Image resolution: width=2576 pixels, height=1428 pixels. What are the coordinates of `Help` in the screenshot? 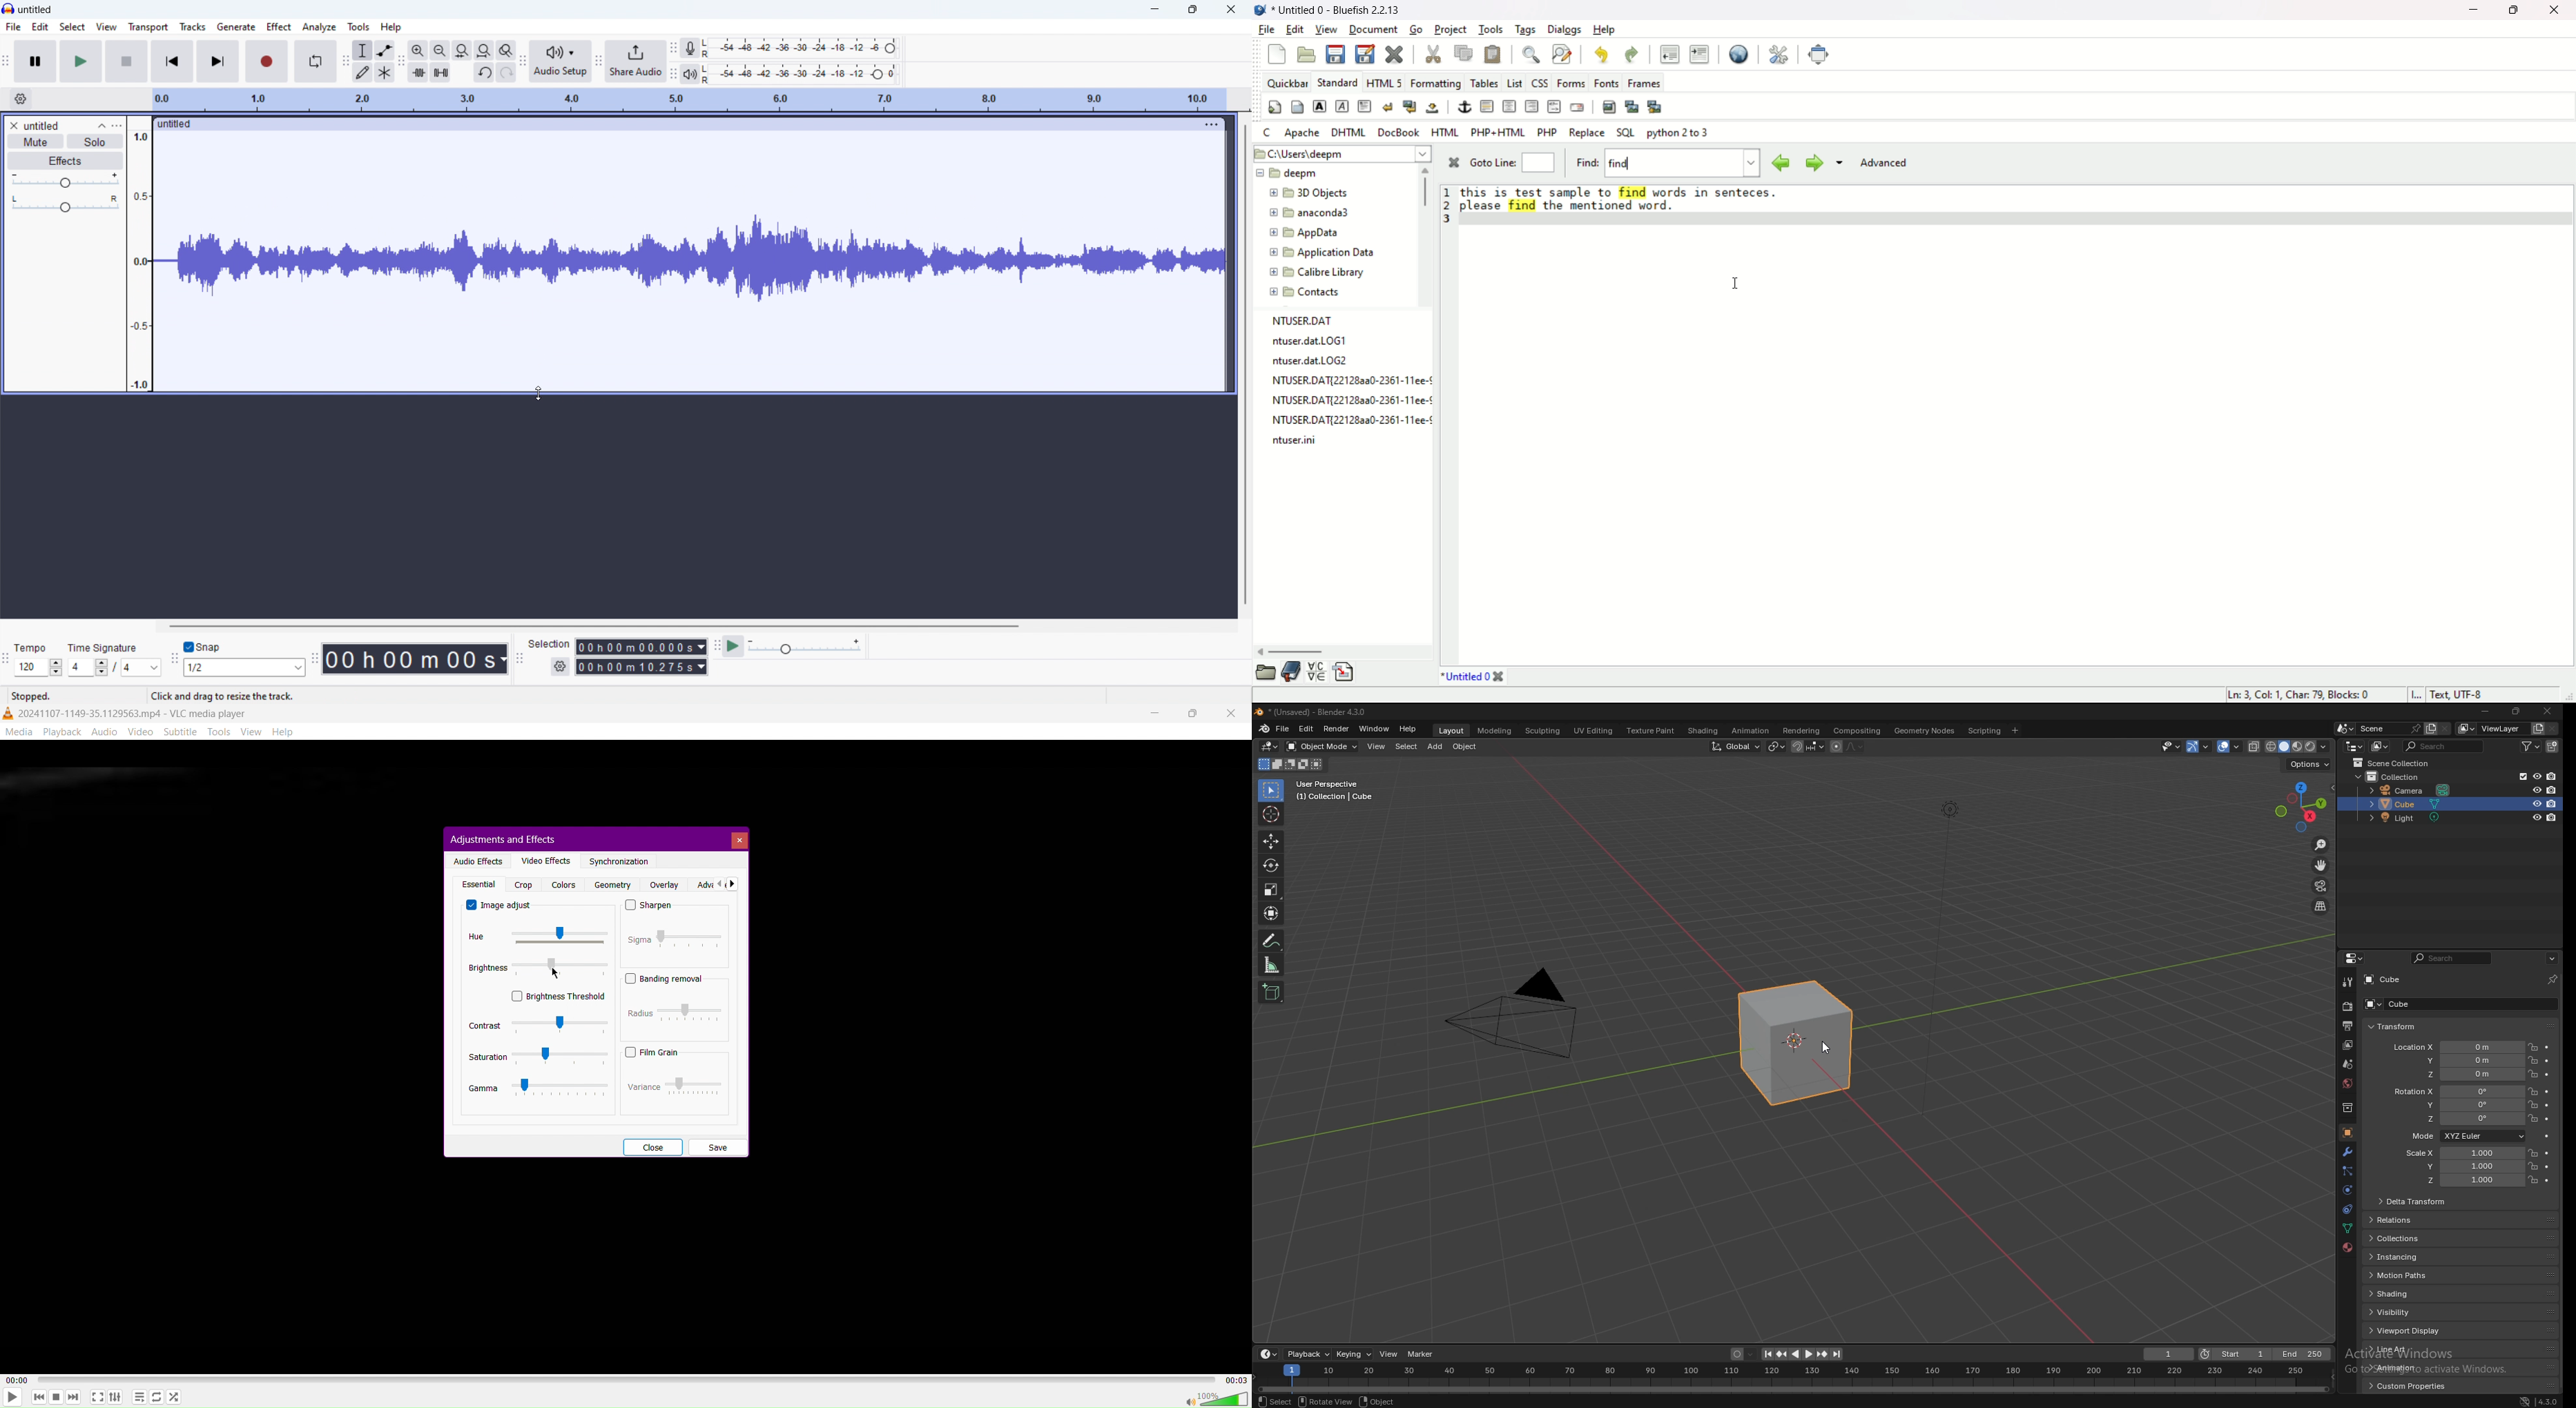 It's located at (288, 732).